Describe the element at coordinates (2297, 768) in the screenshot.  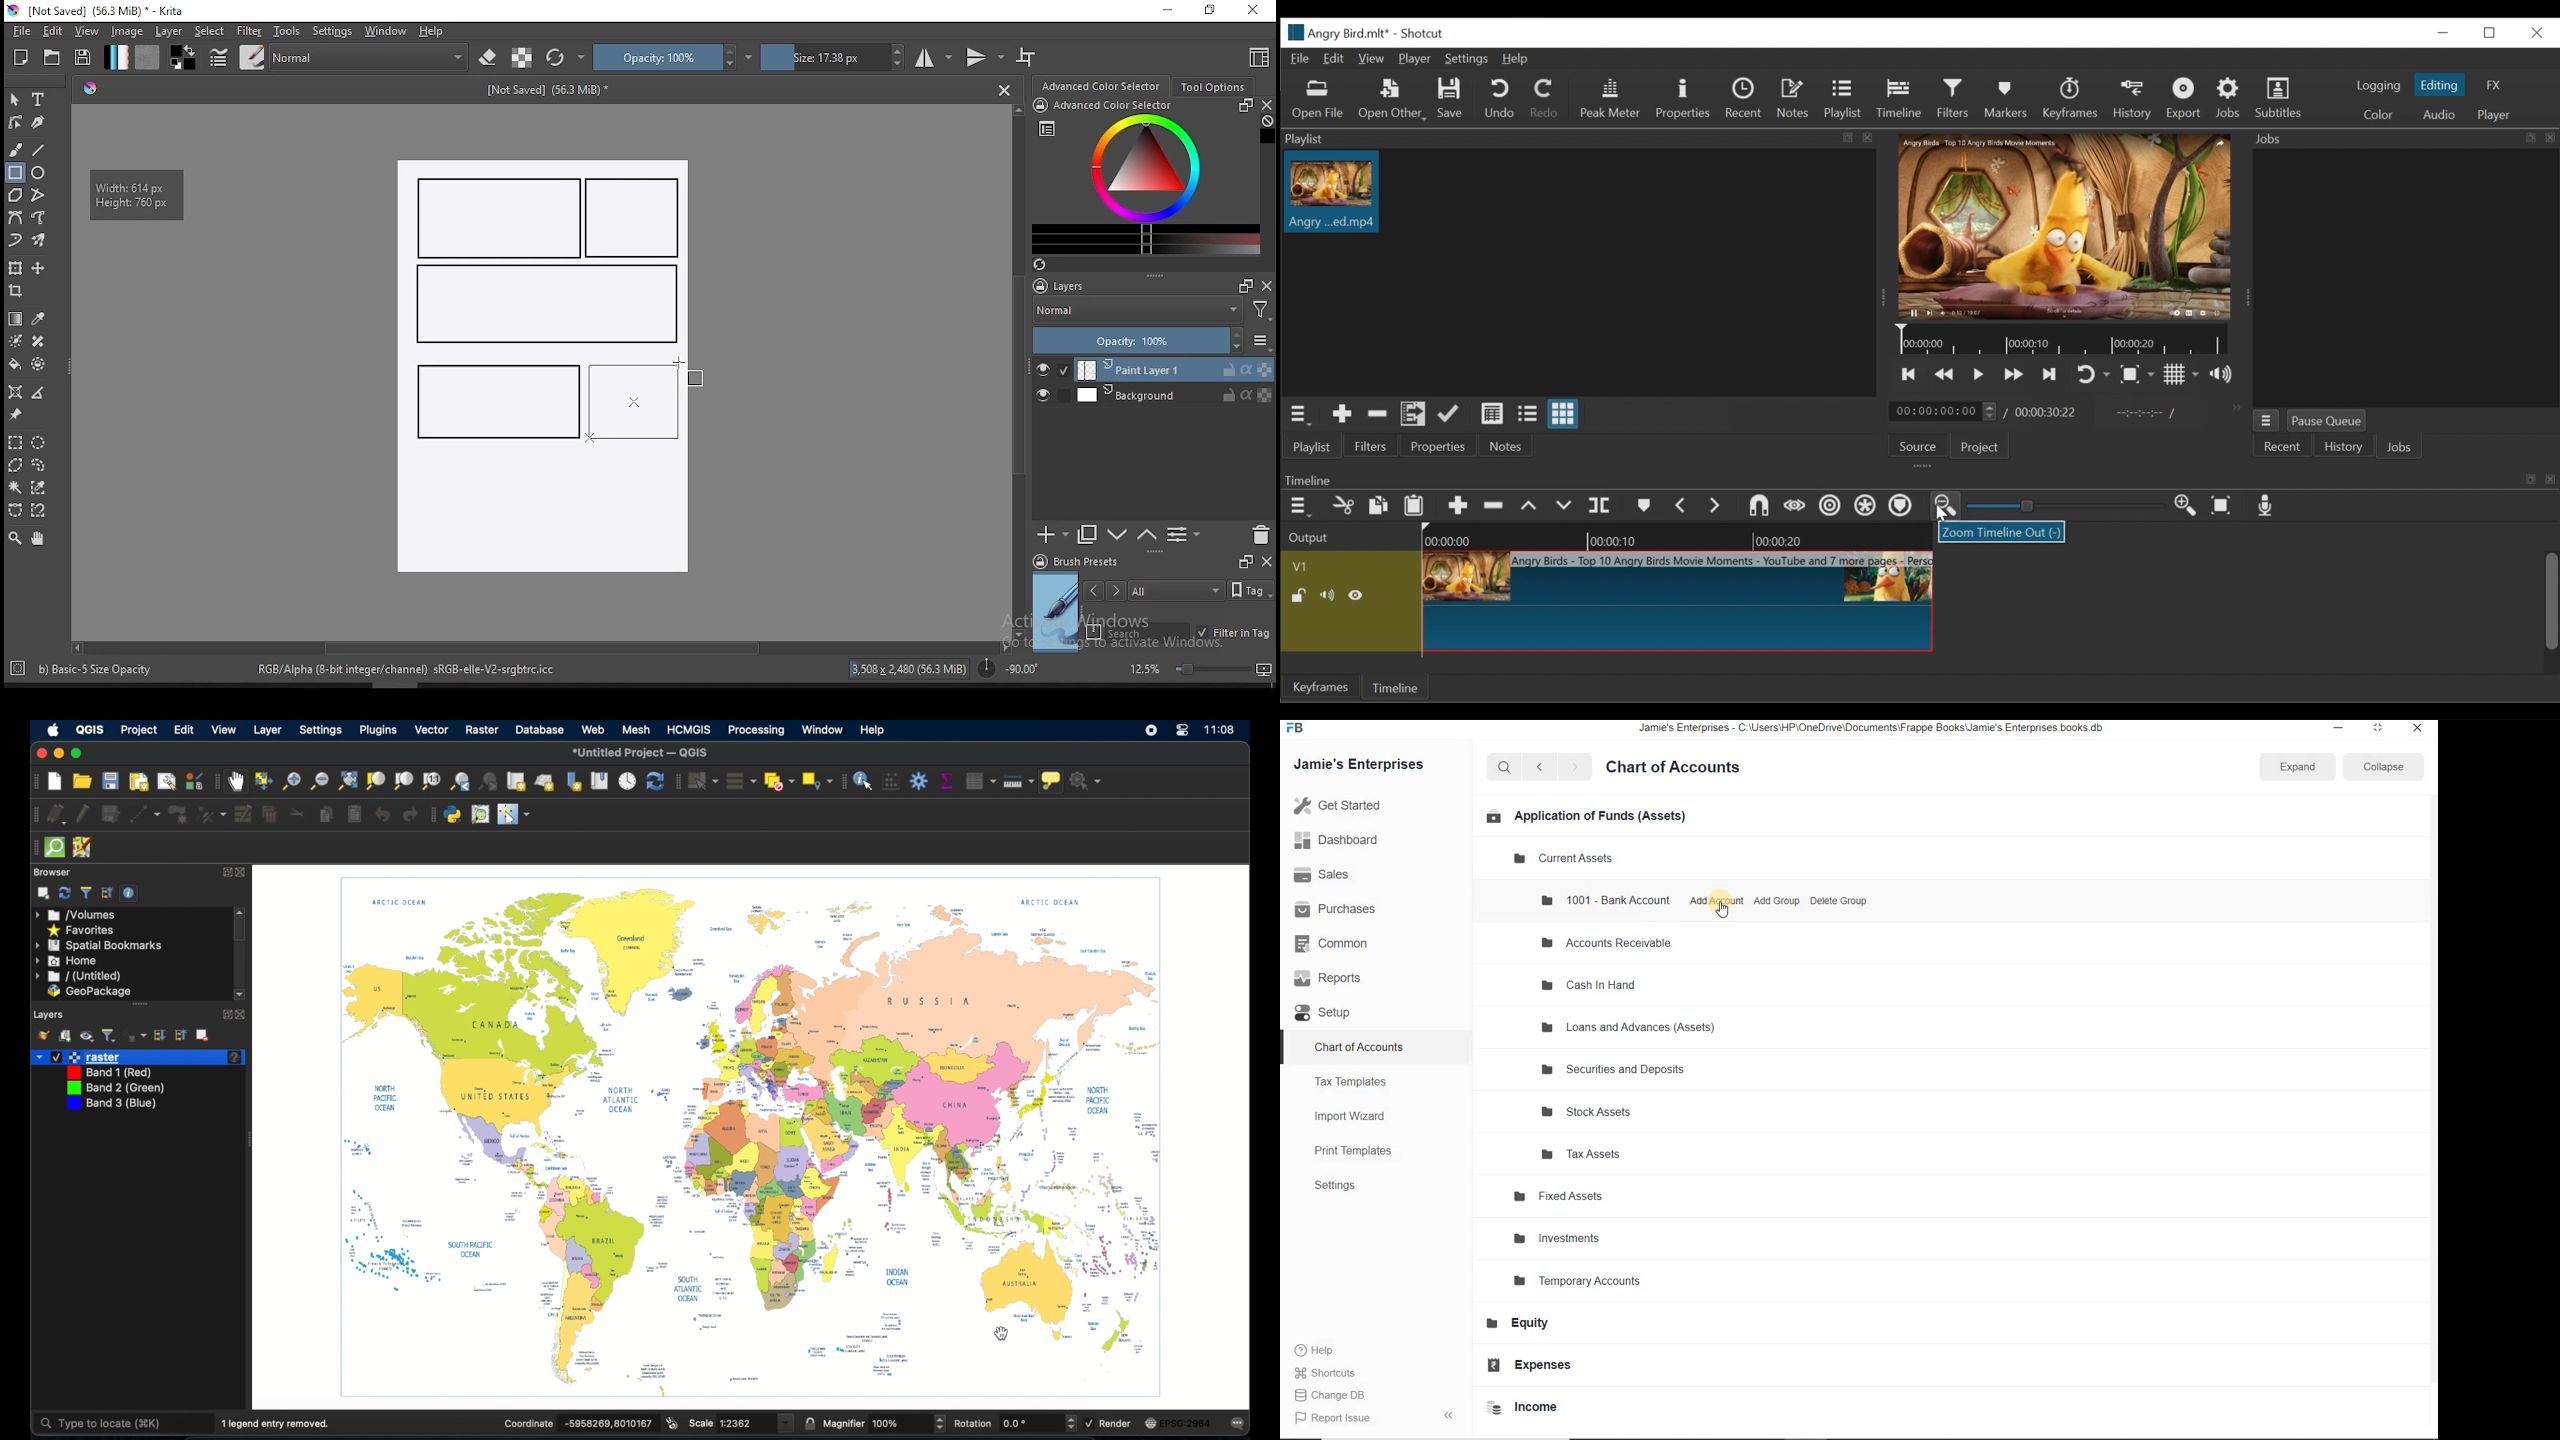
I see `expand` at that location.